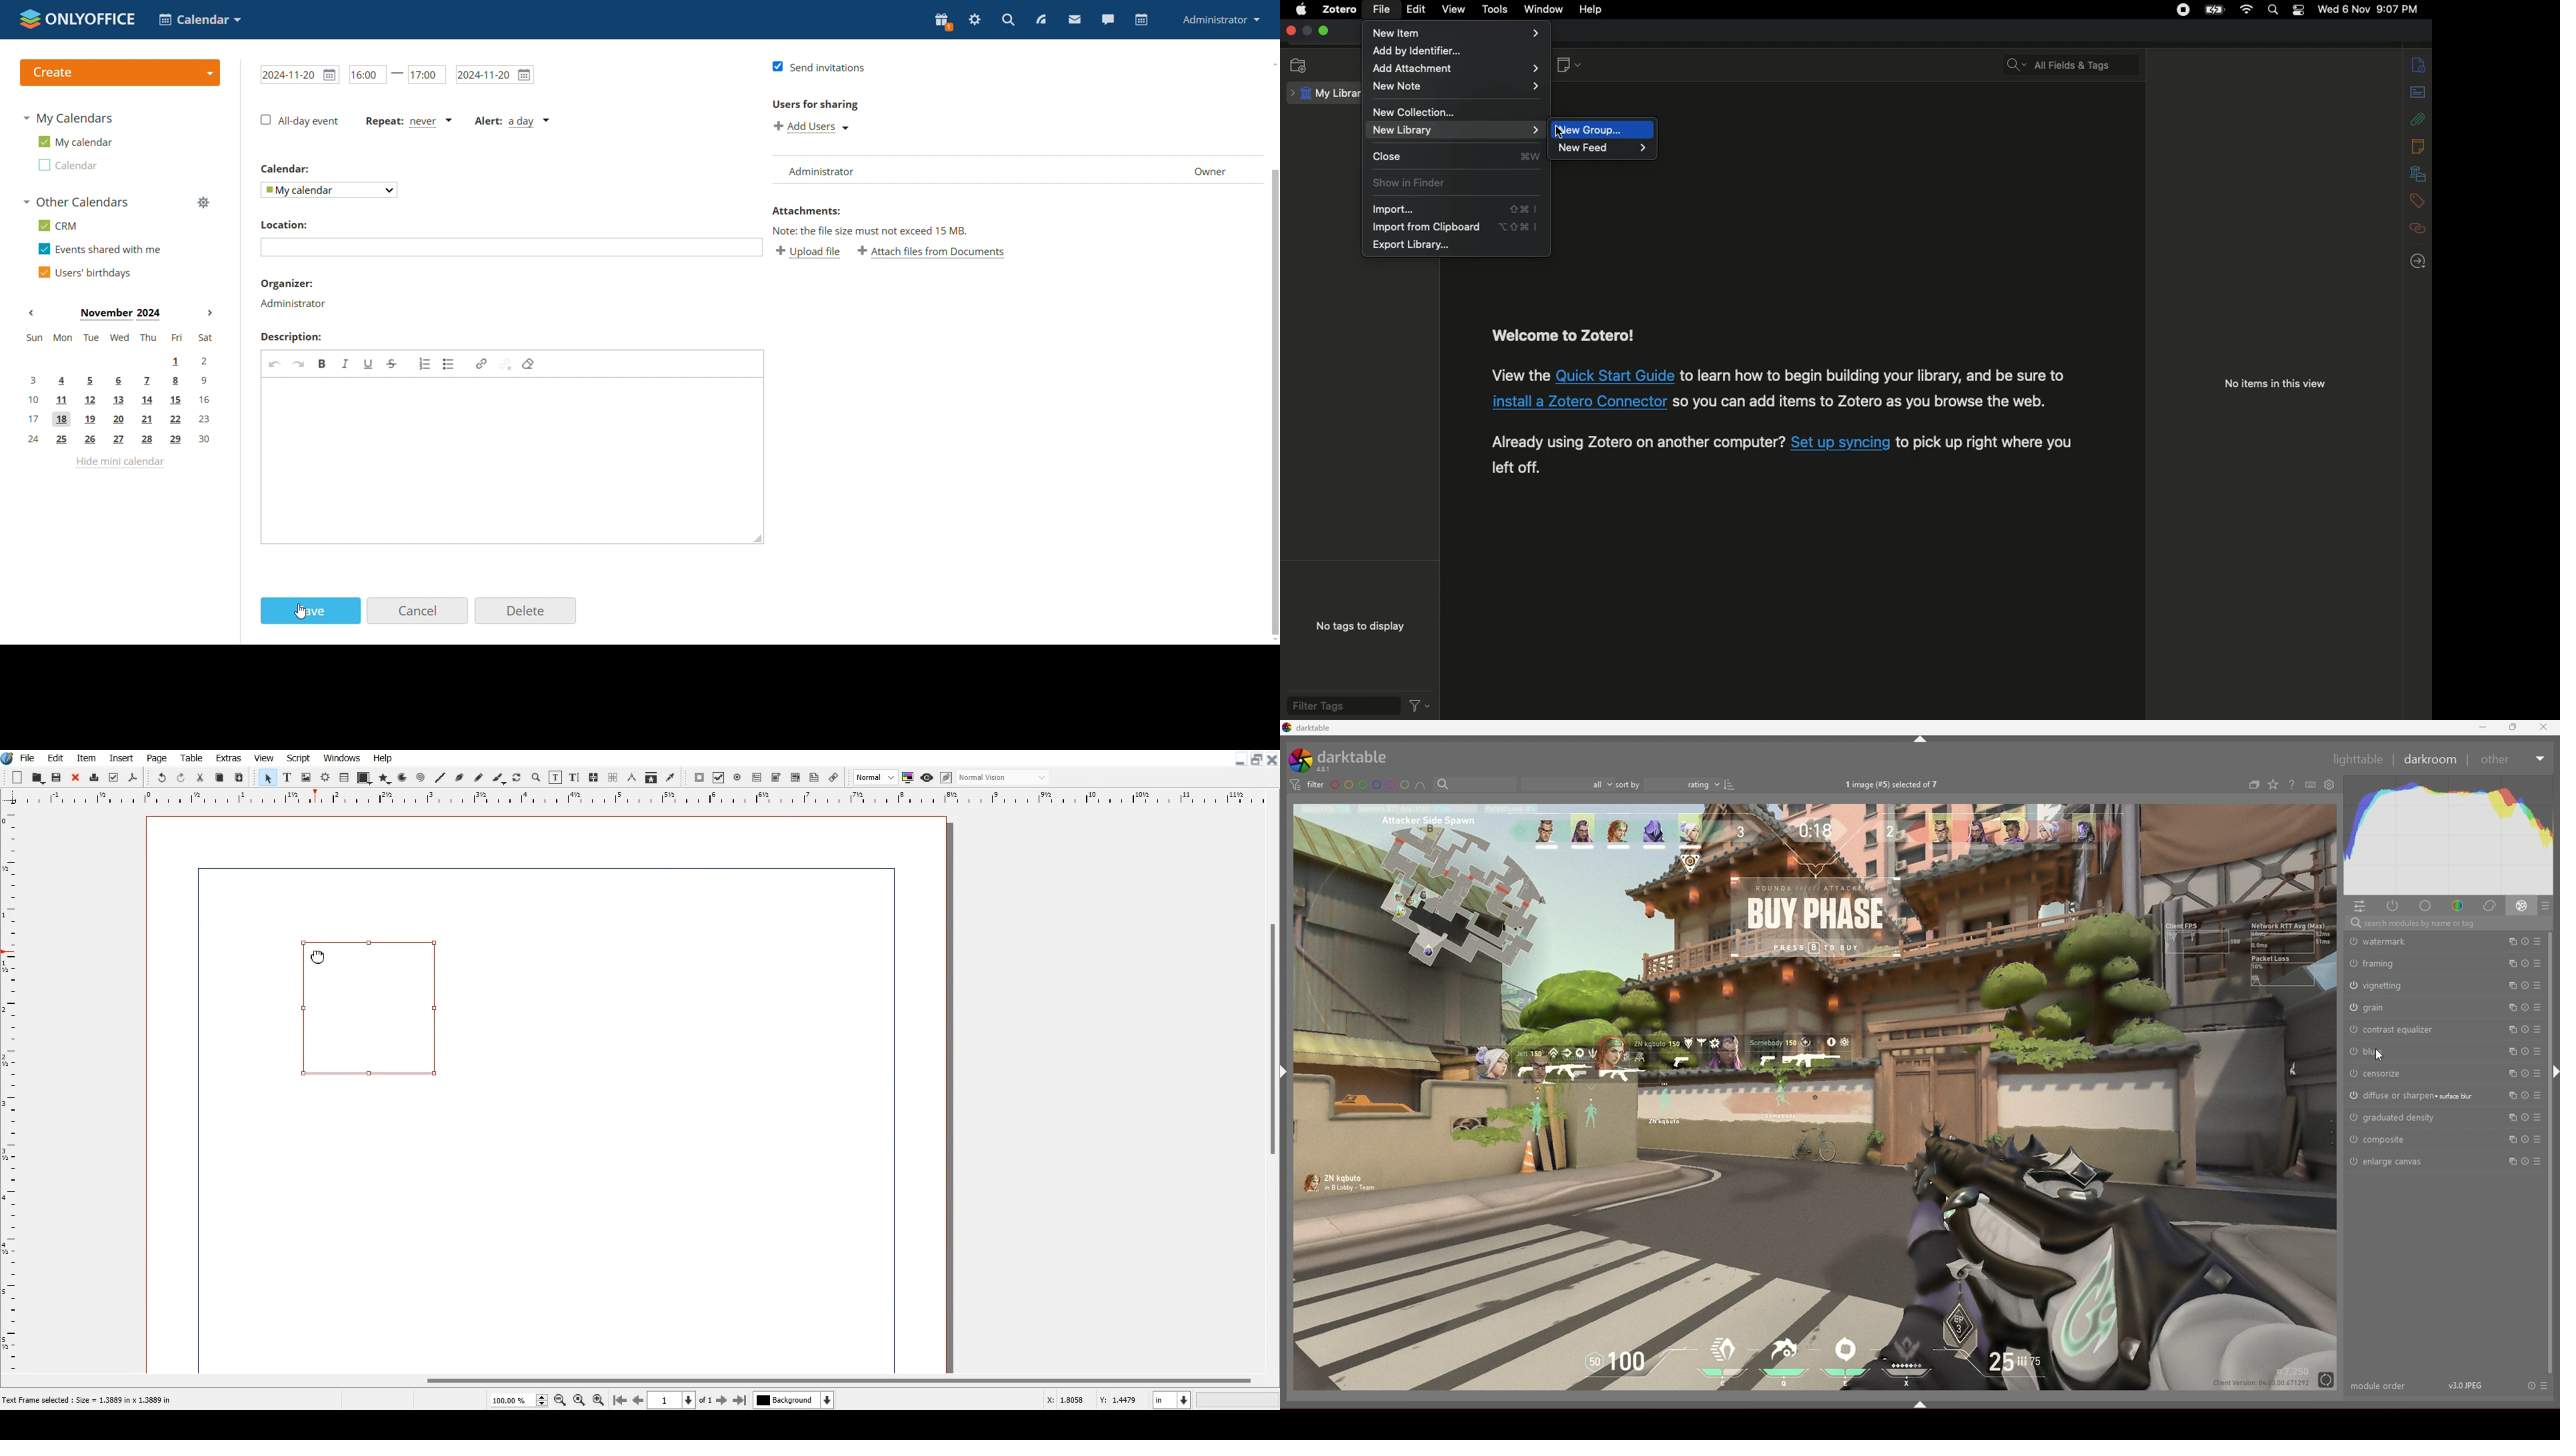 Image resolution: width=2576 pixels, height=1456 pixels. Describe the element at coordinates (742, 1401) in the screenshot. I see `Go to Last Page` at that location.